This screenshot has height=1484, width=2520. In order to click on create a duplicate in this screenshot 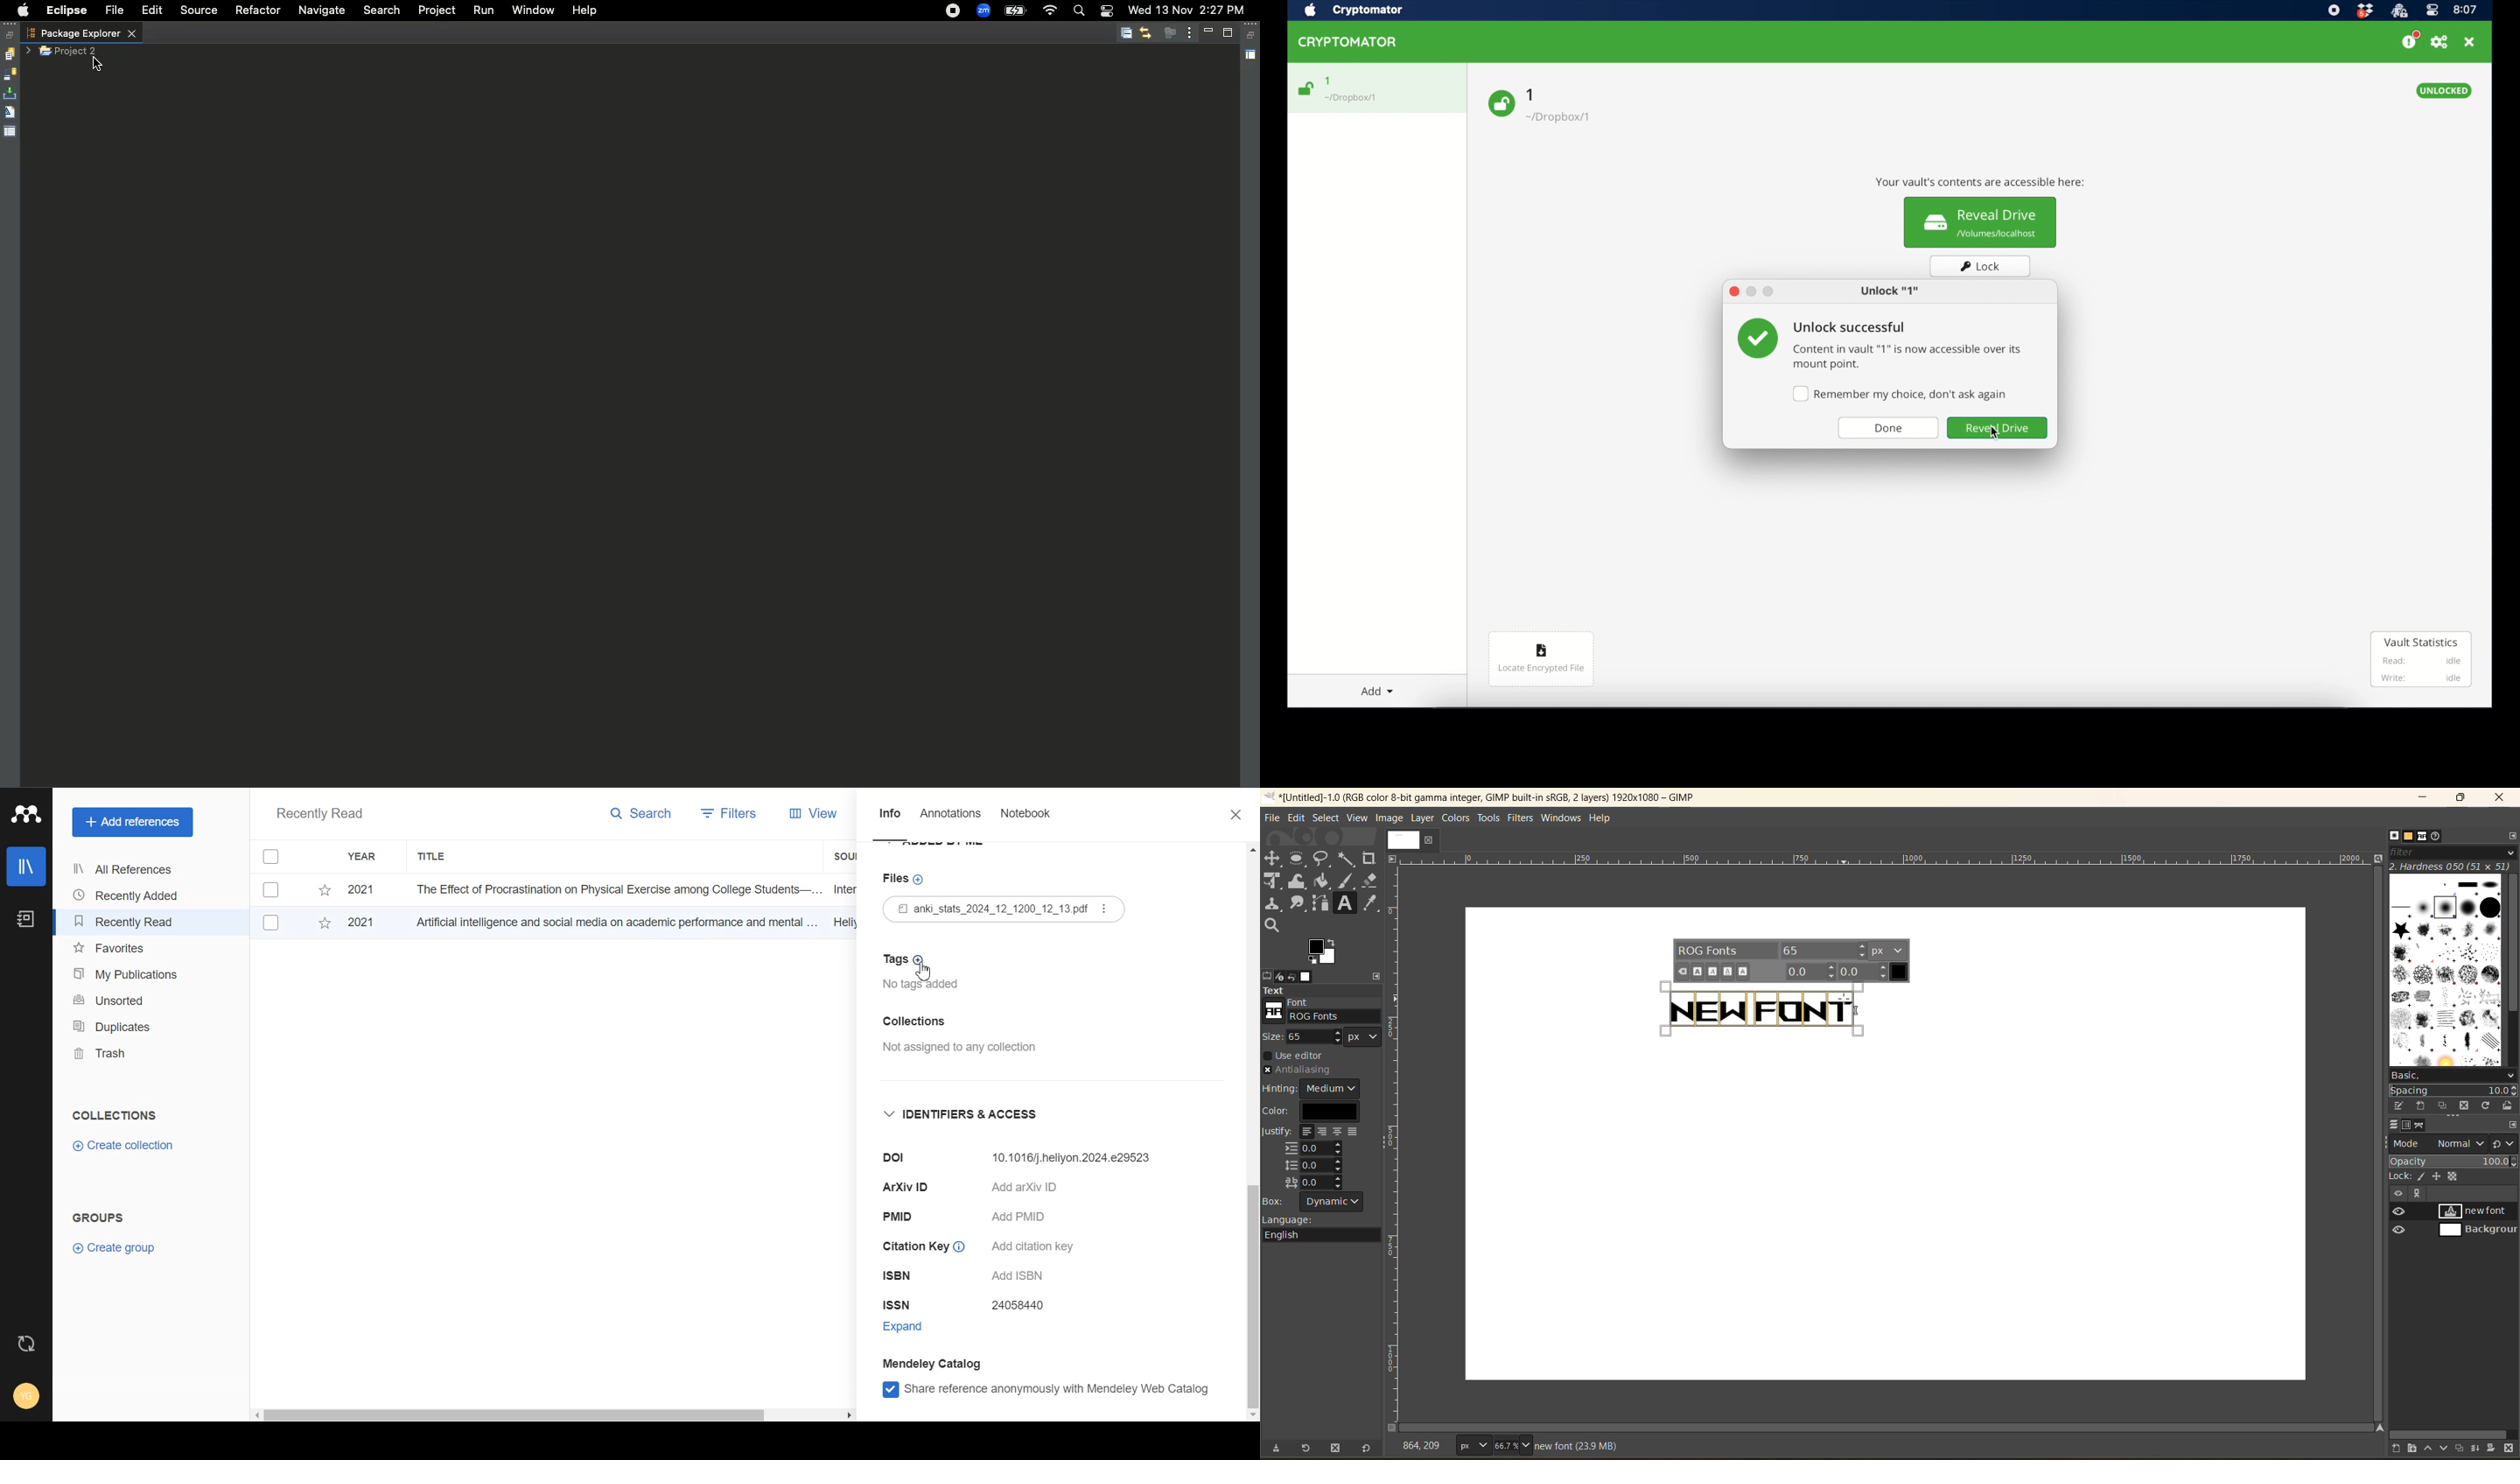, I will do `click(2461, 1448)`.